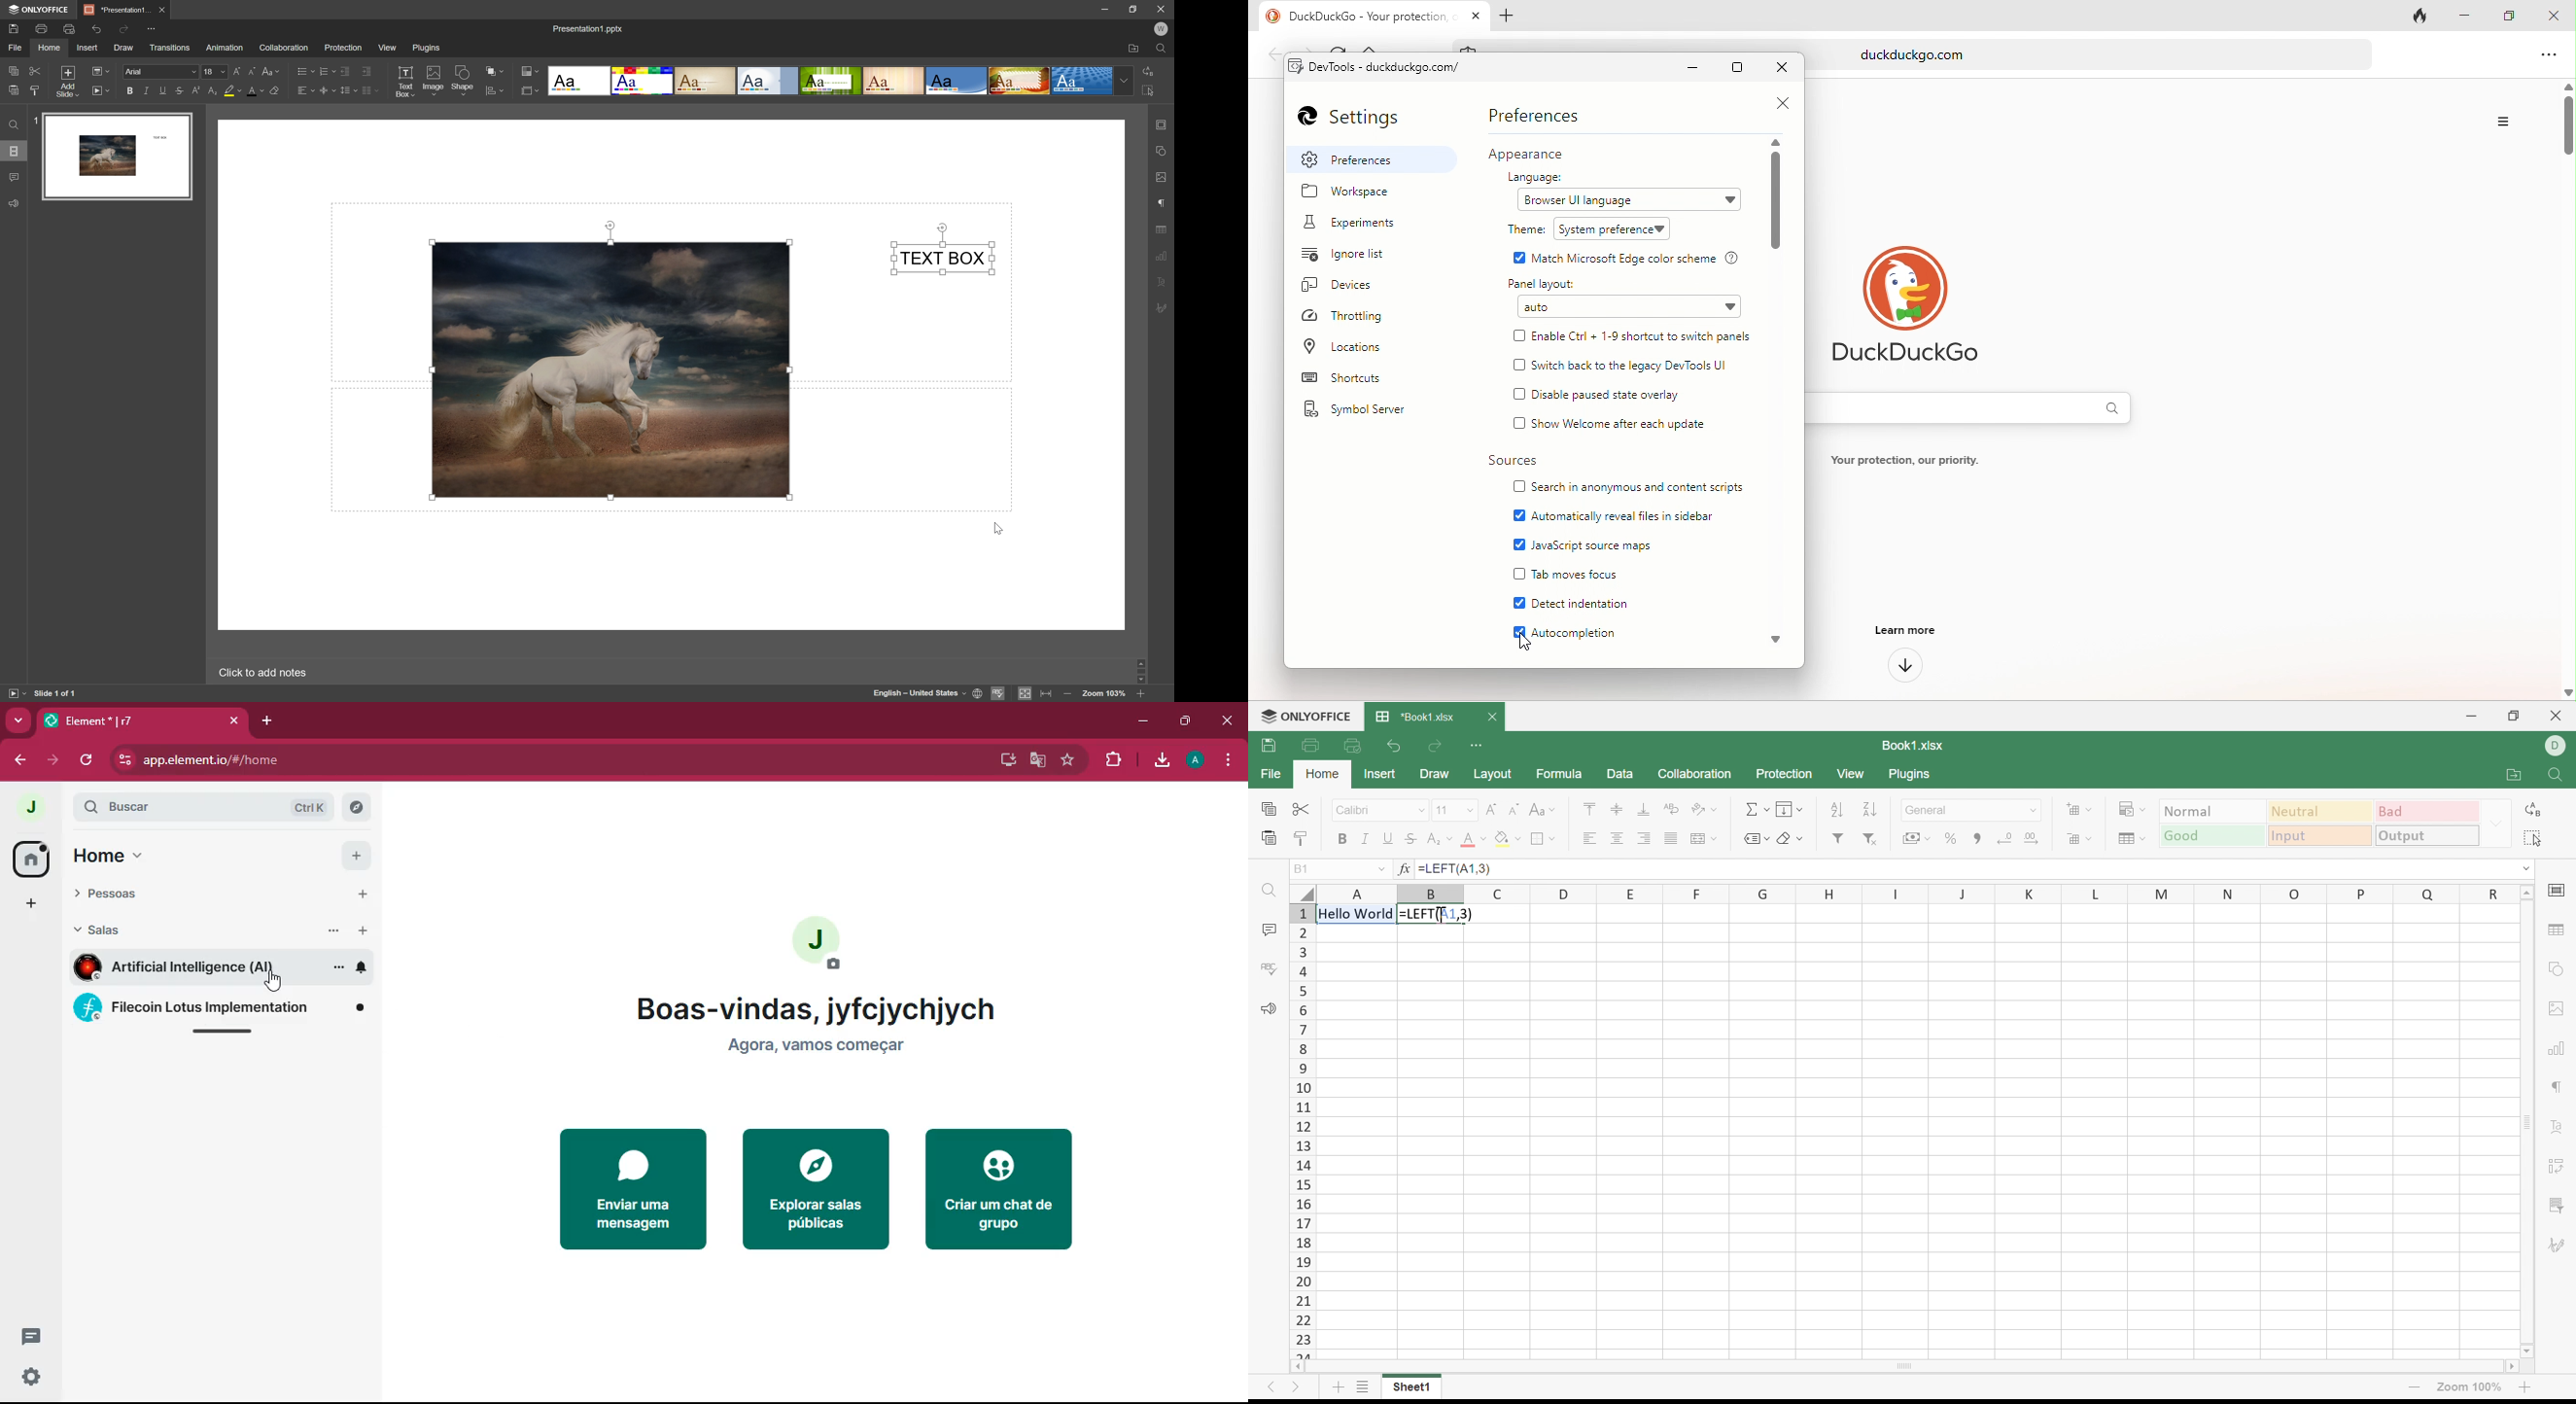 The image size is (2576, 1428). Describe the element at coordinates (1519, 488) in the screenshot. I see `checkbox` at that location.